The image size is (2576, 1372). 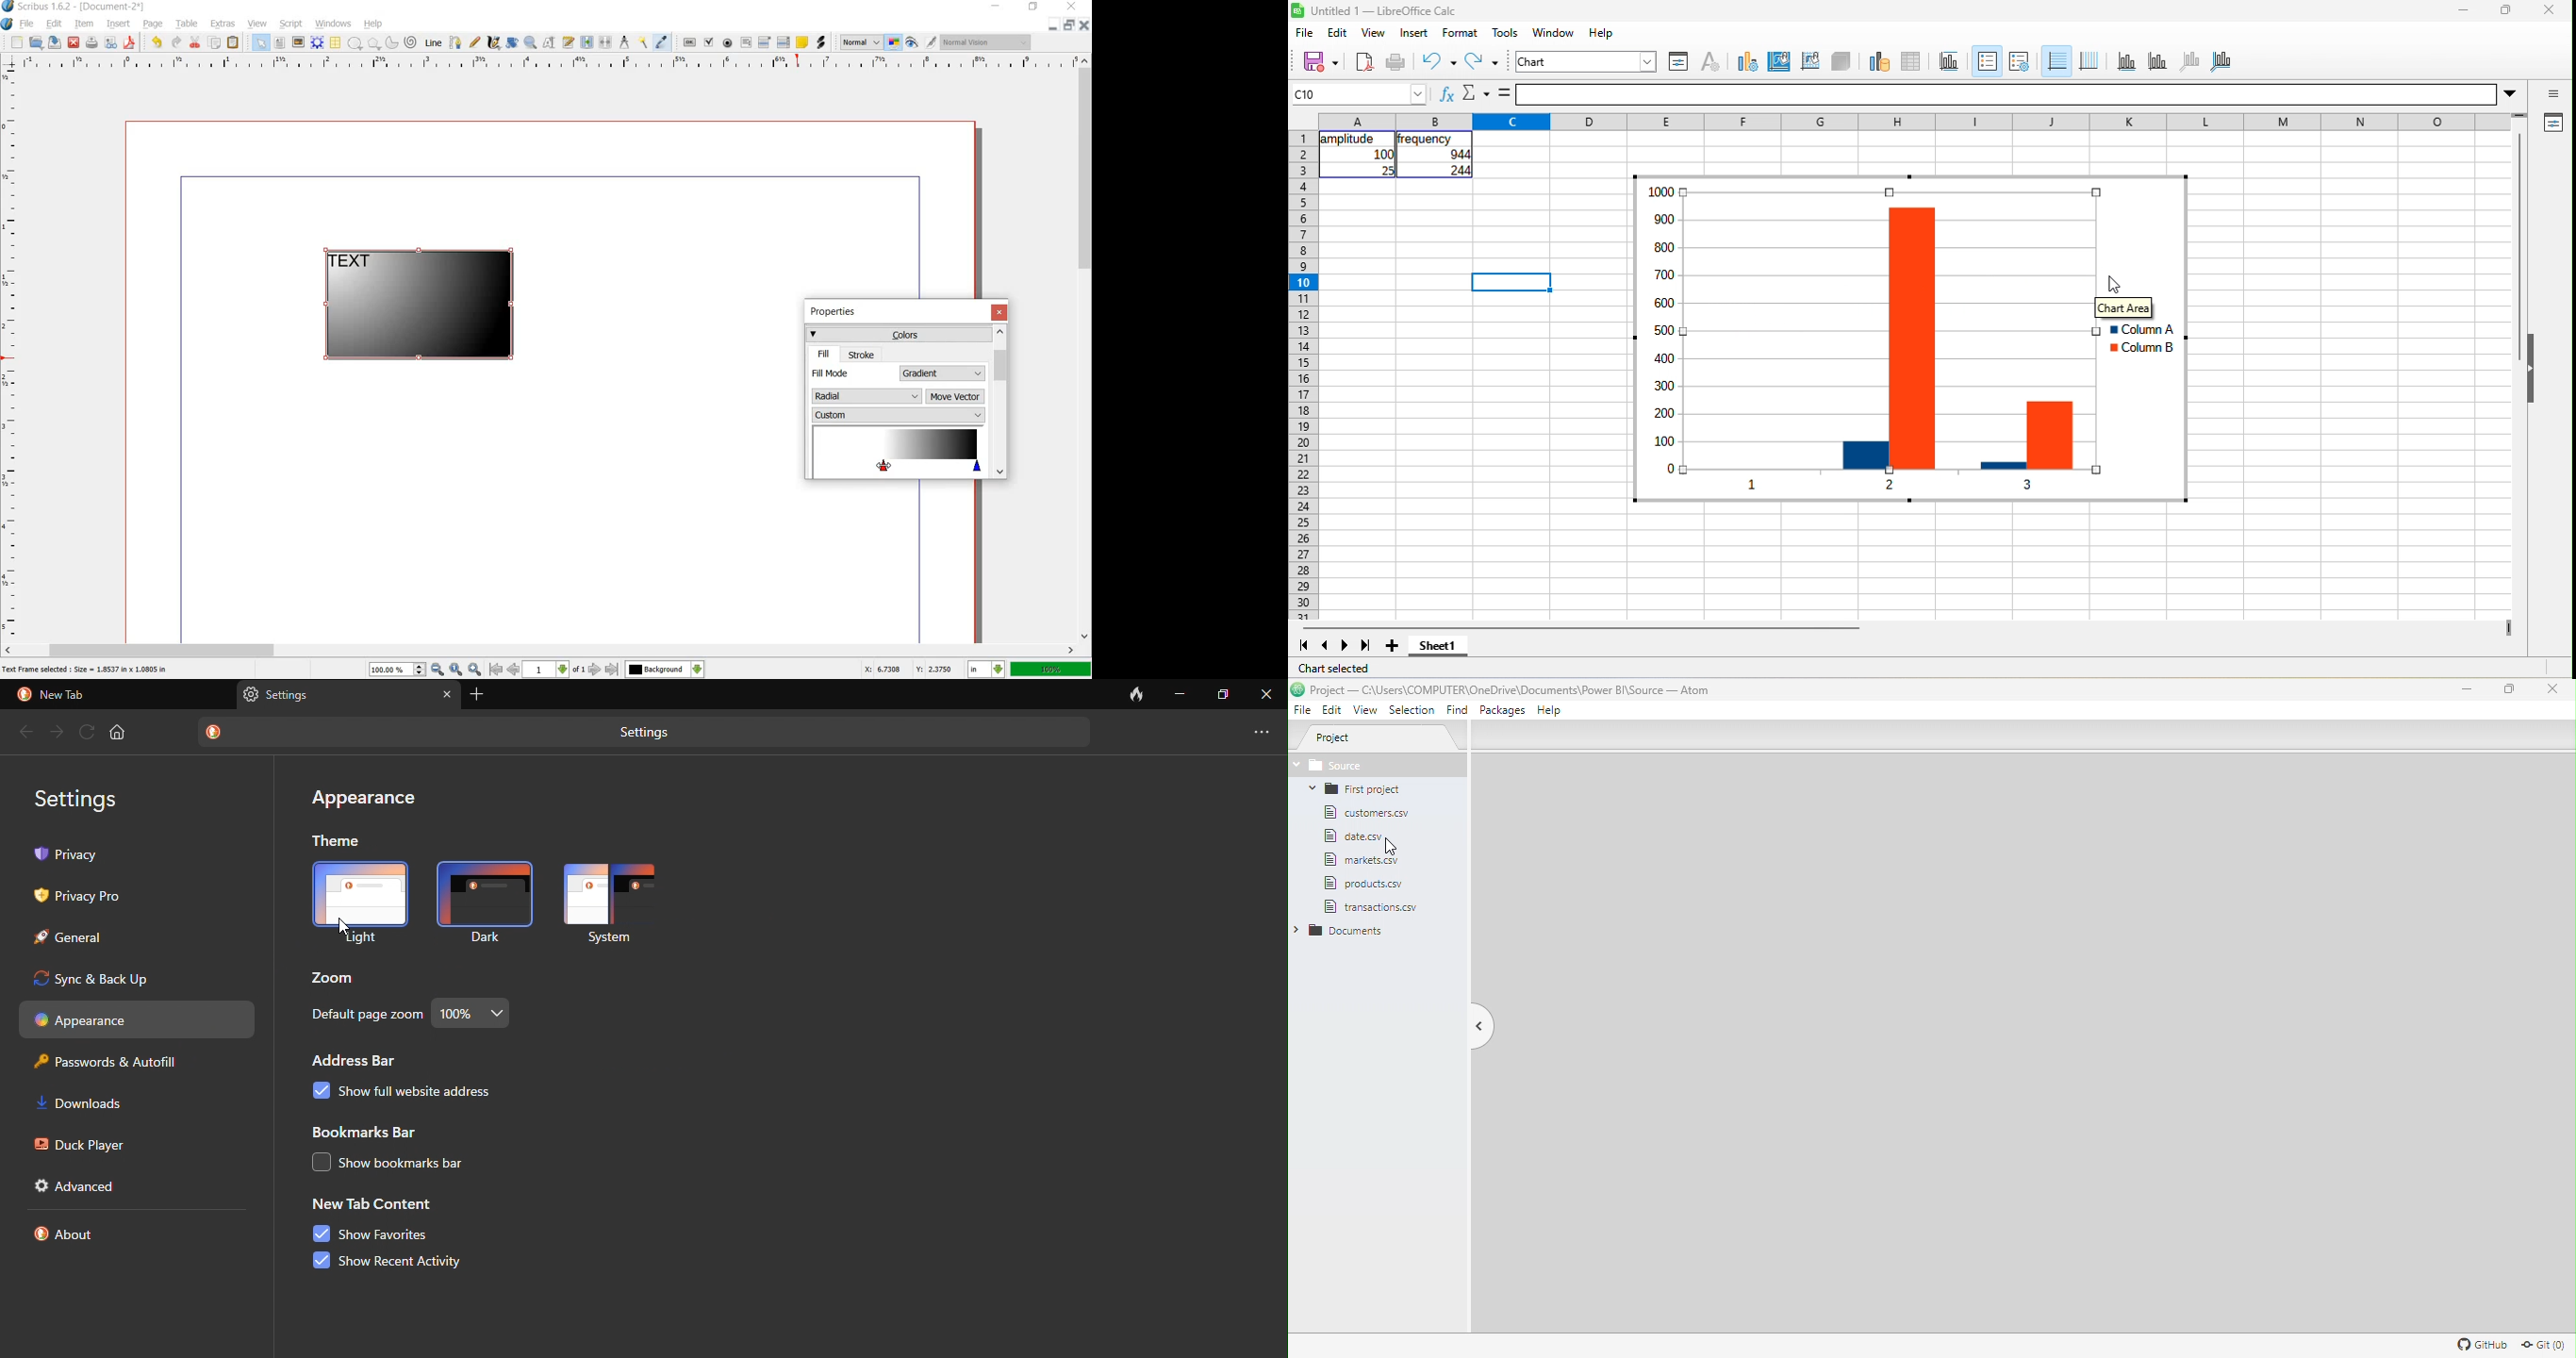 What do you see at coordinates (1709, 61) in the screenshot?
I see `character` at bounding box center [1709, 61].